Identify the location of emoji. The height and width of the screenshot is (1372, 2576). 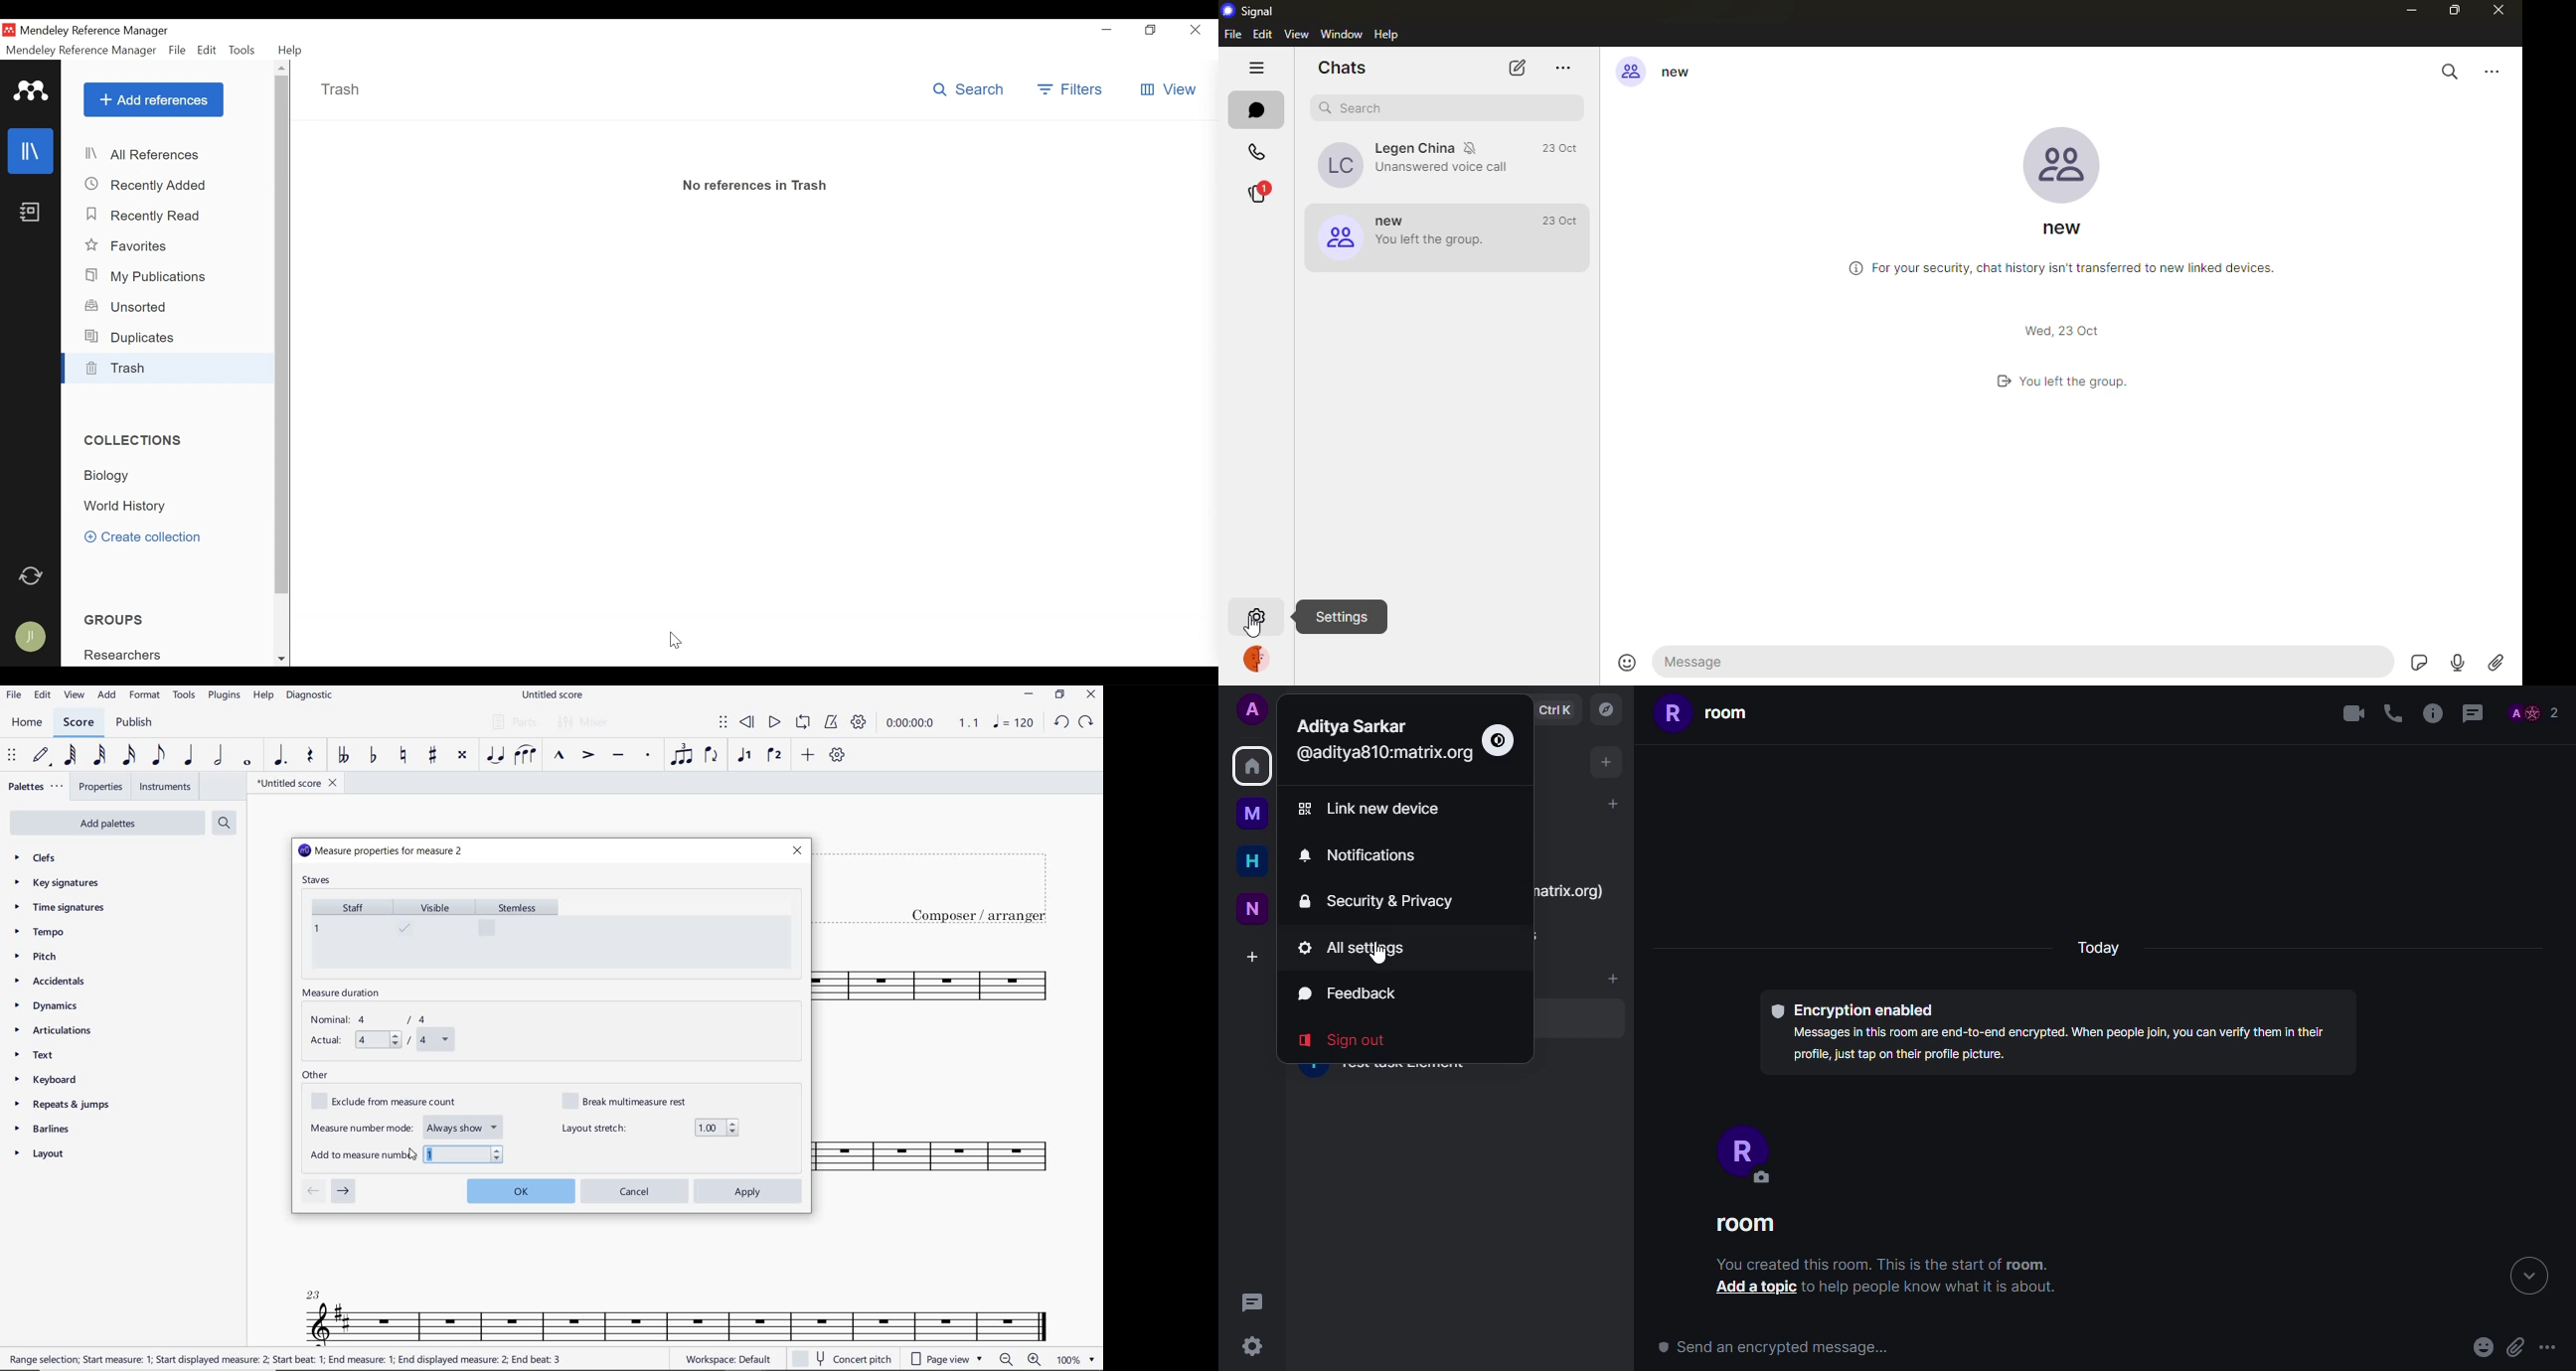
(2483, 1348).